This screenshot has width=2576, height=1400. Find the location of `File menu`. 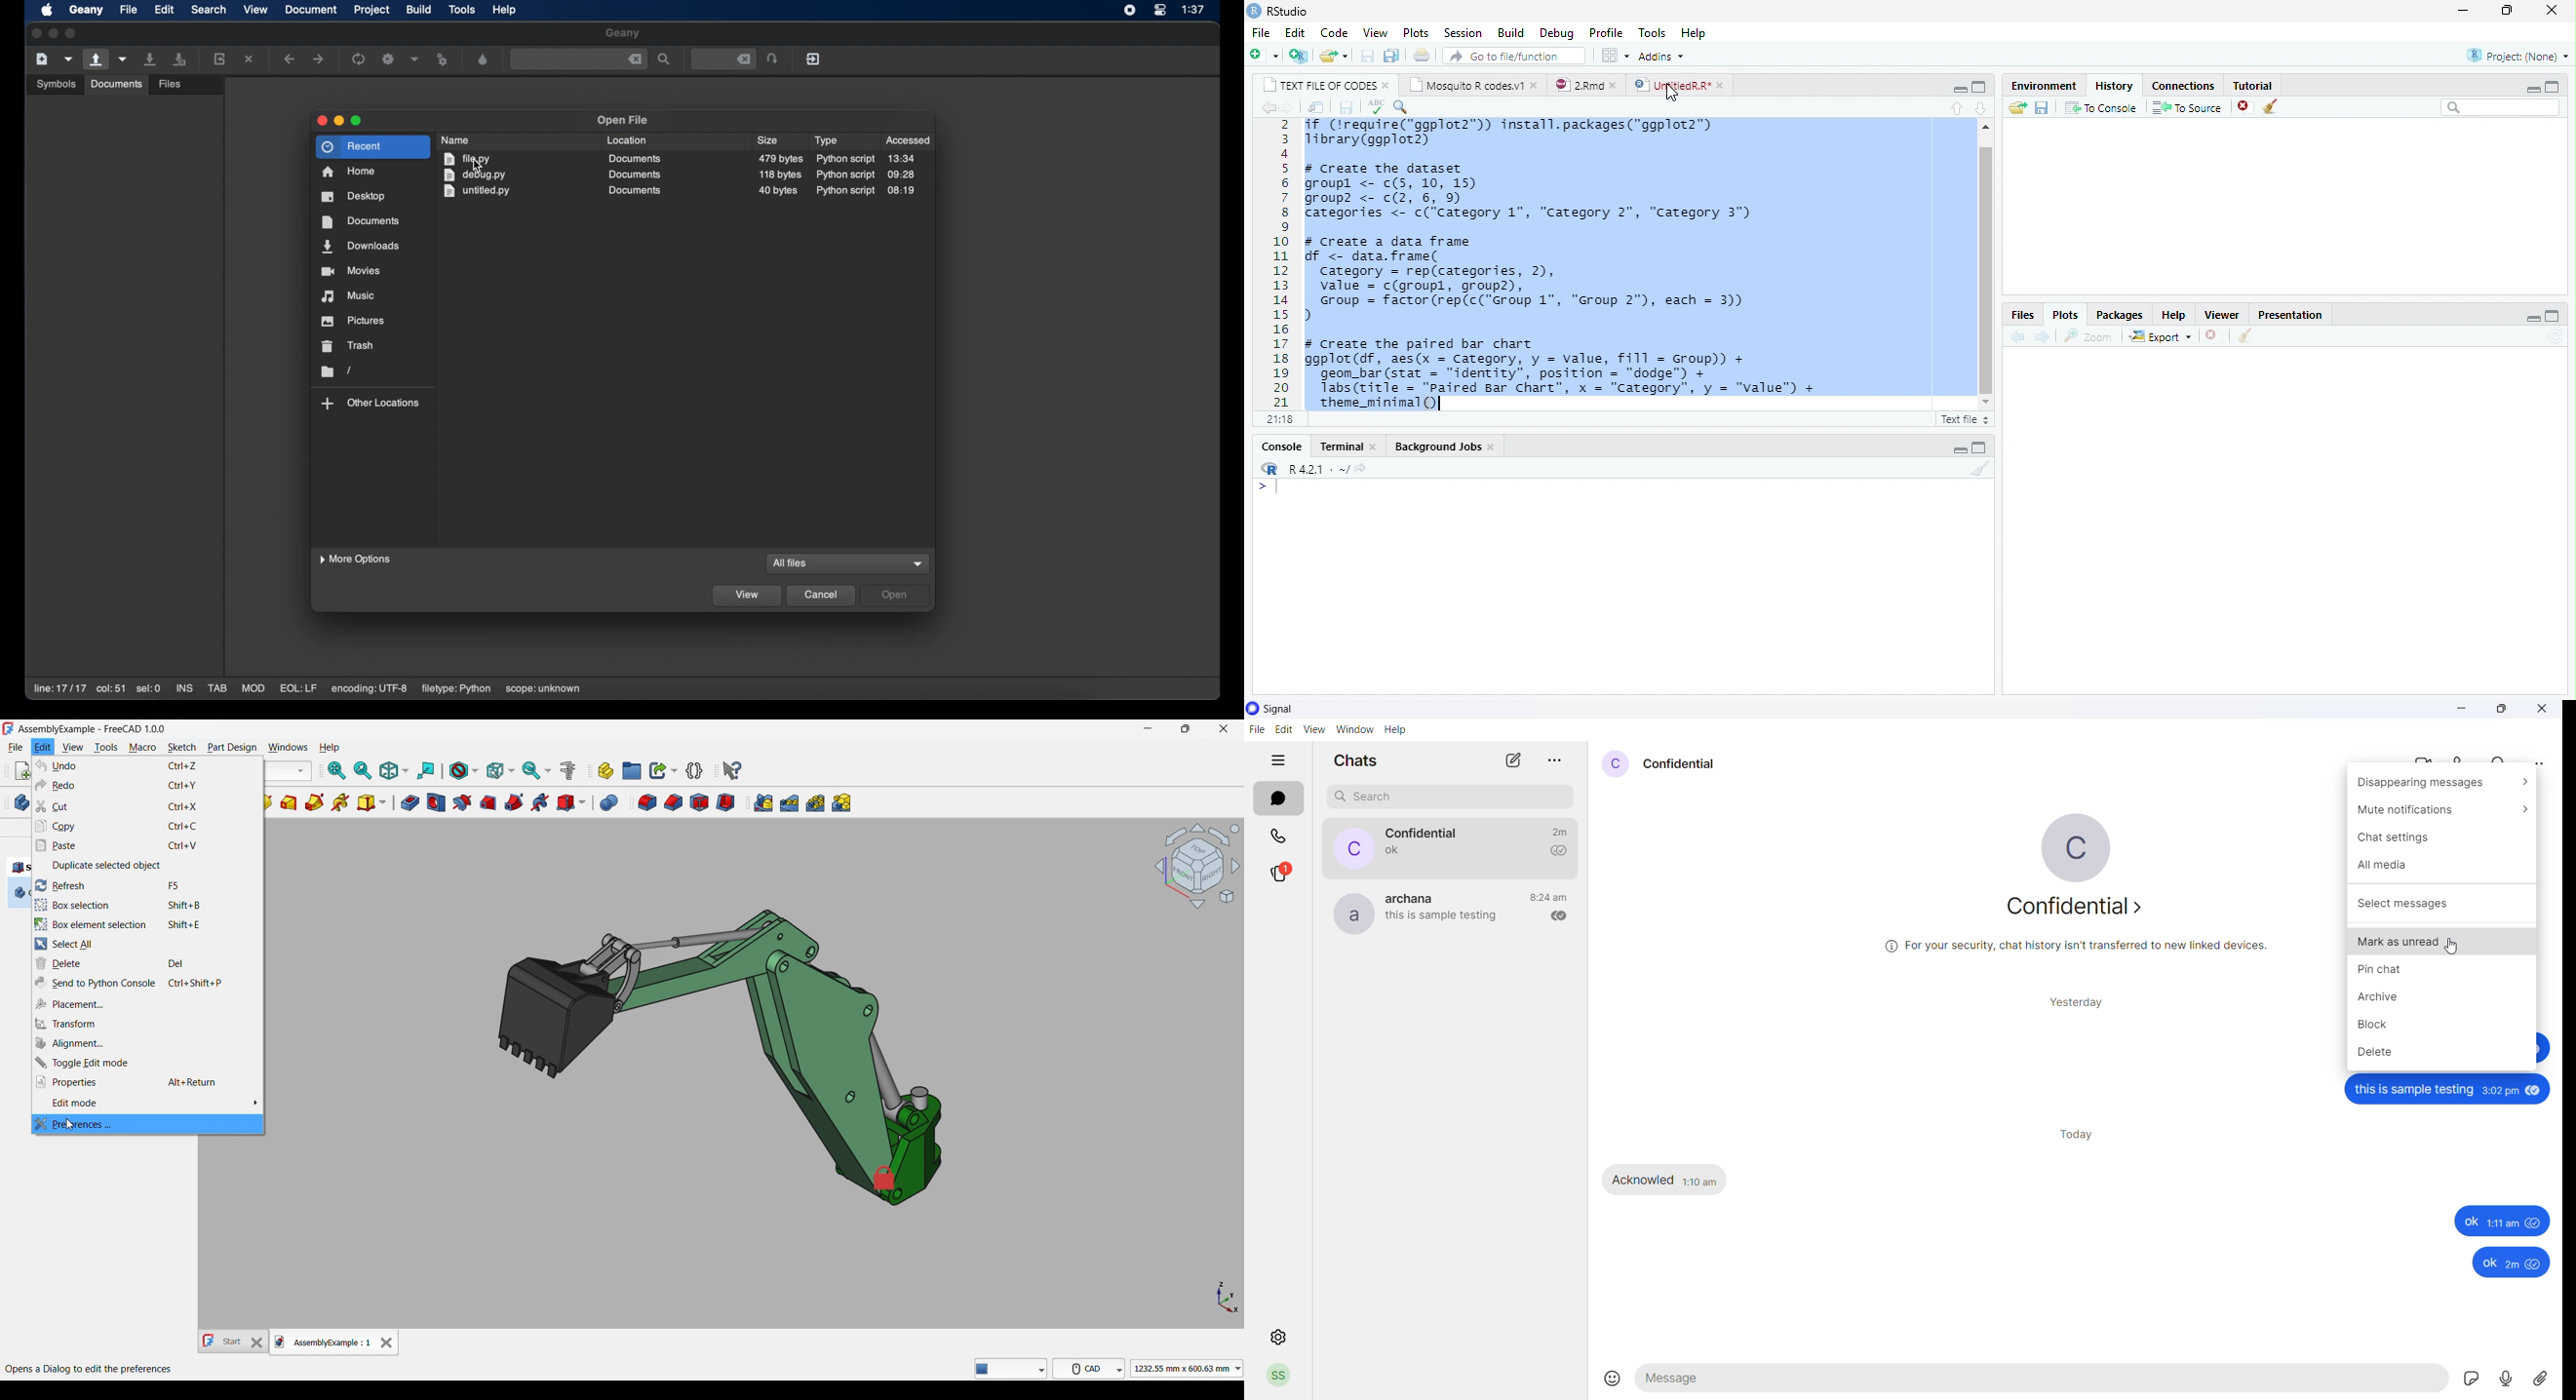

File menu is located at coordinates (16, 747).